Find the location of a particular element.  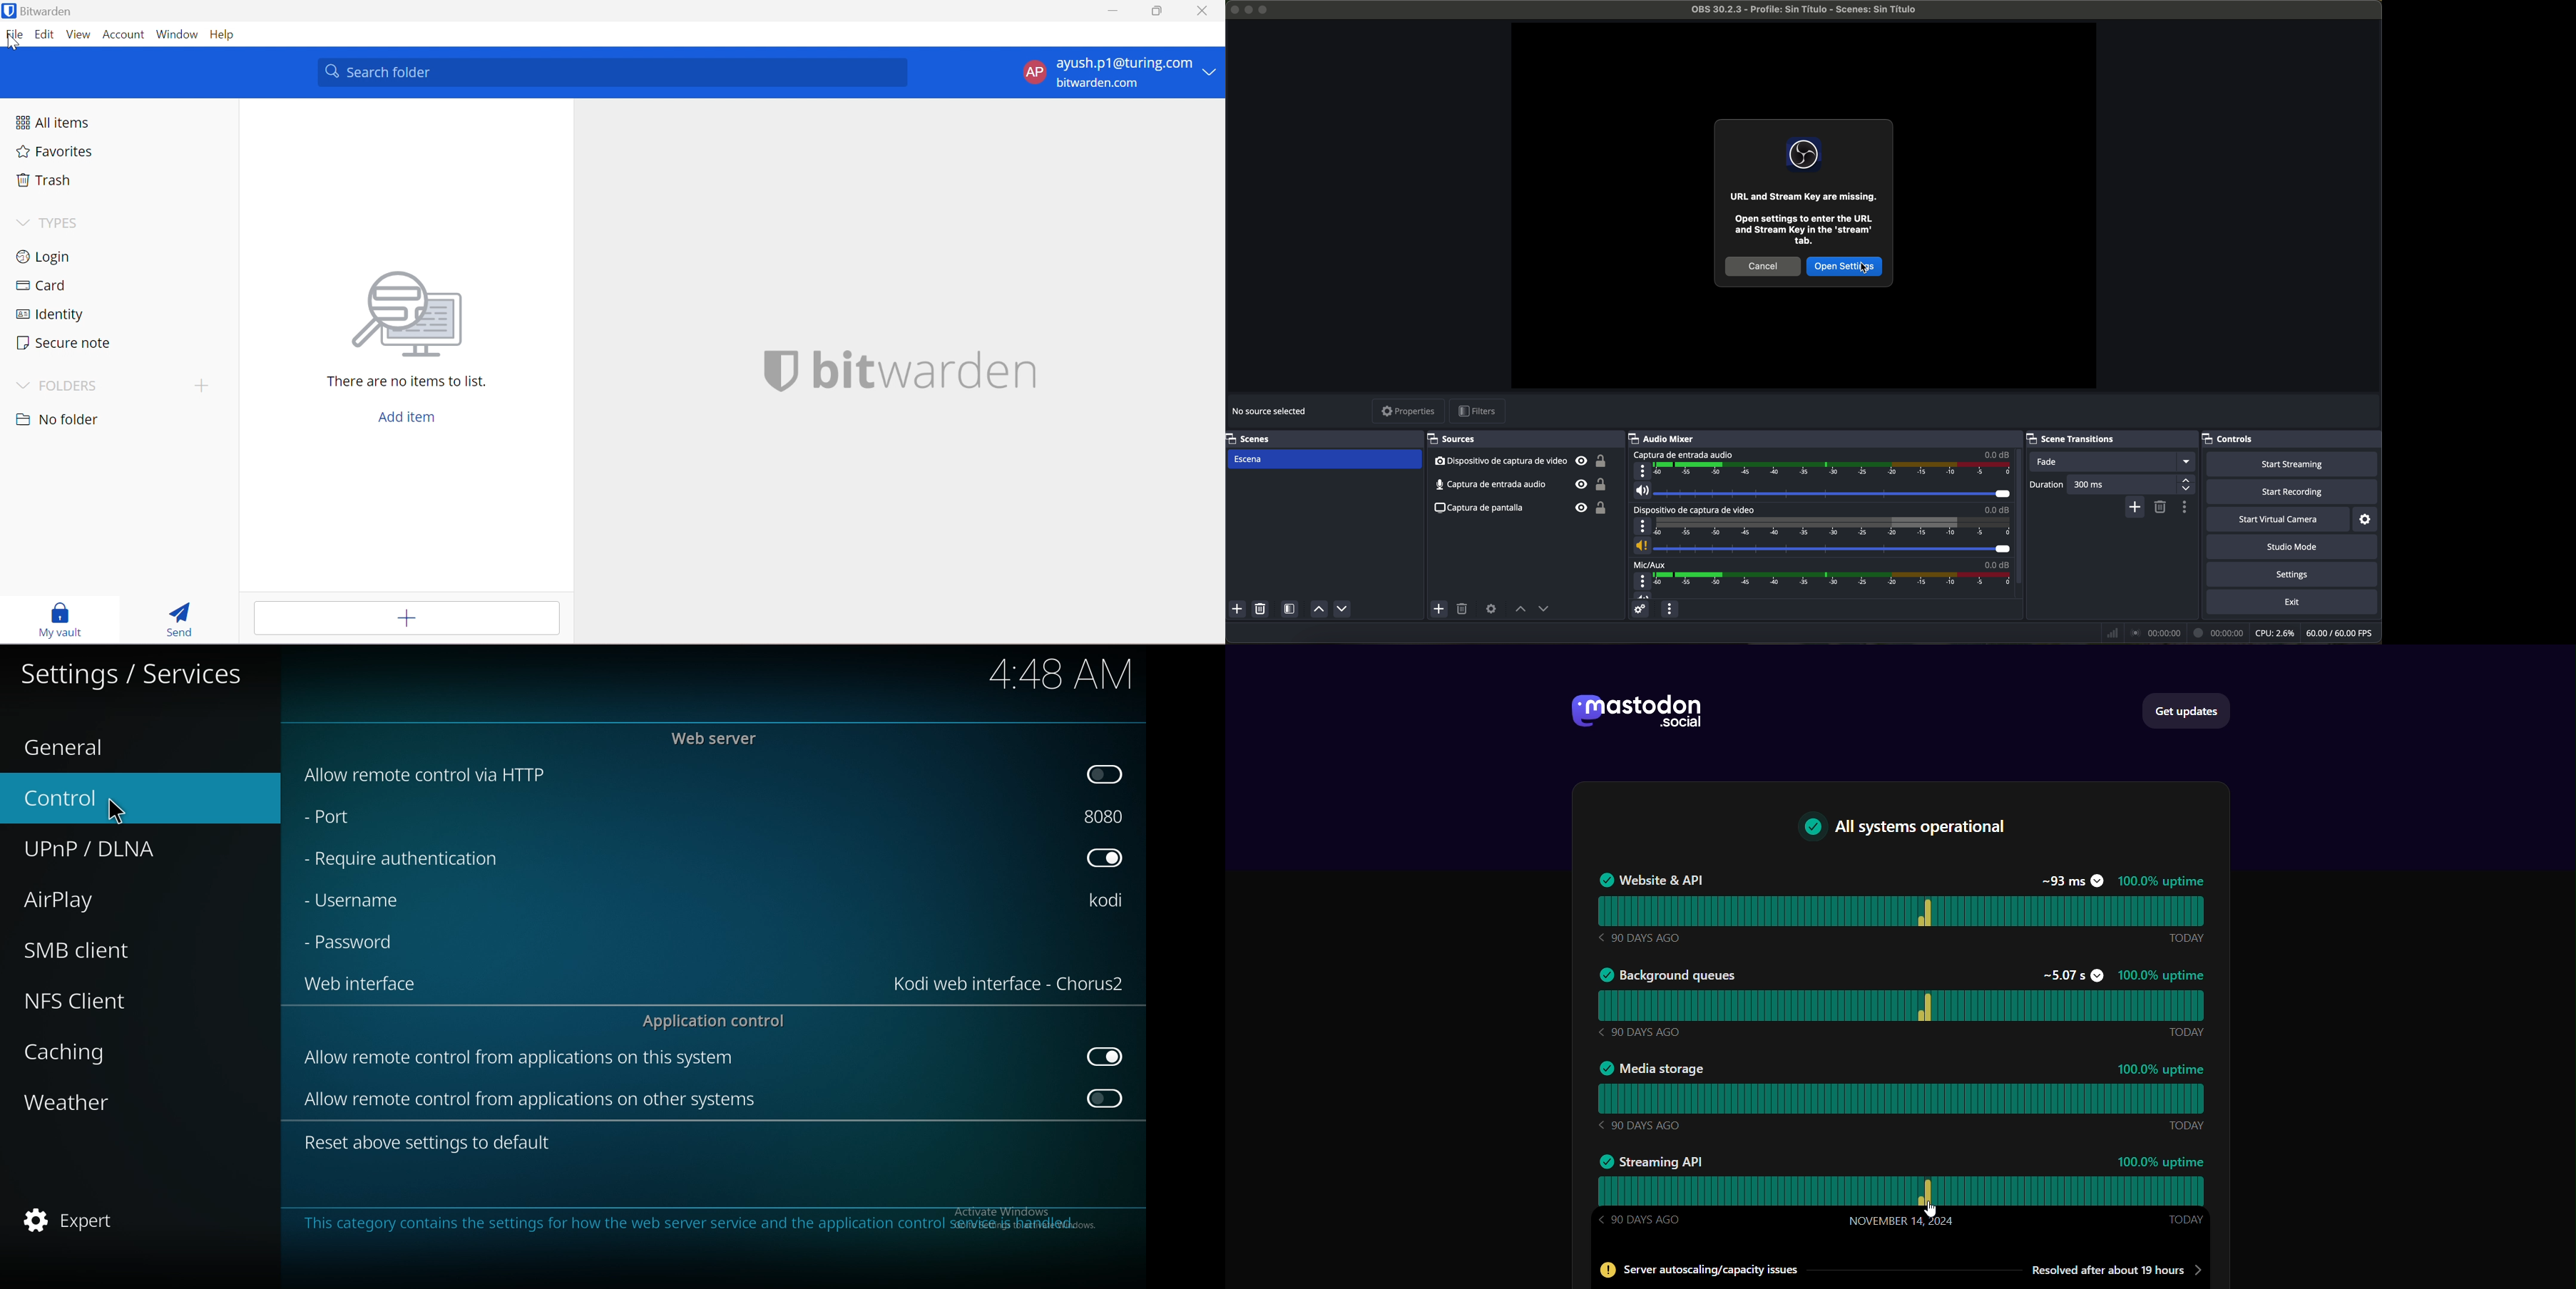

studio mode is located at coordinates (2296, 548).